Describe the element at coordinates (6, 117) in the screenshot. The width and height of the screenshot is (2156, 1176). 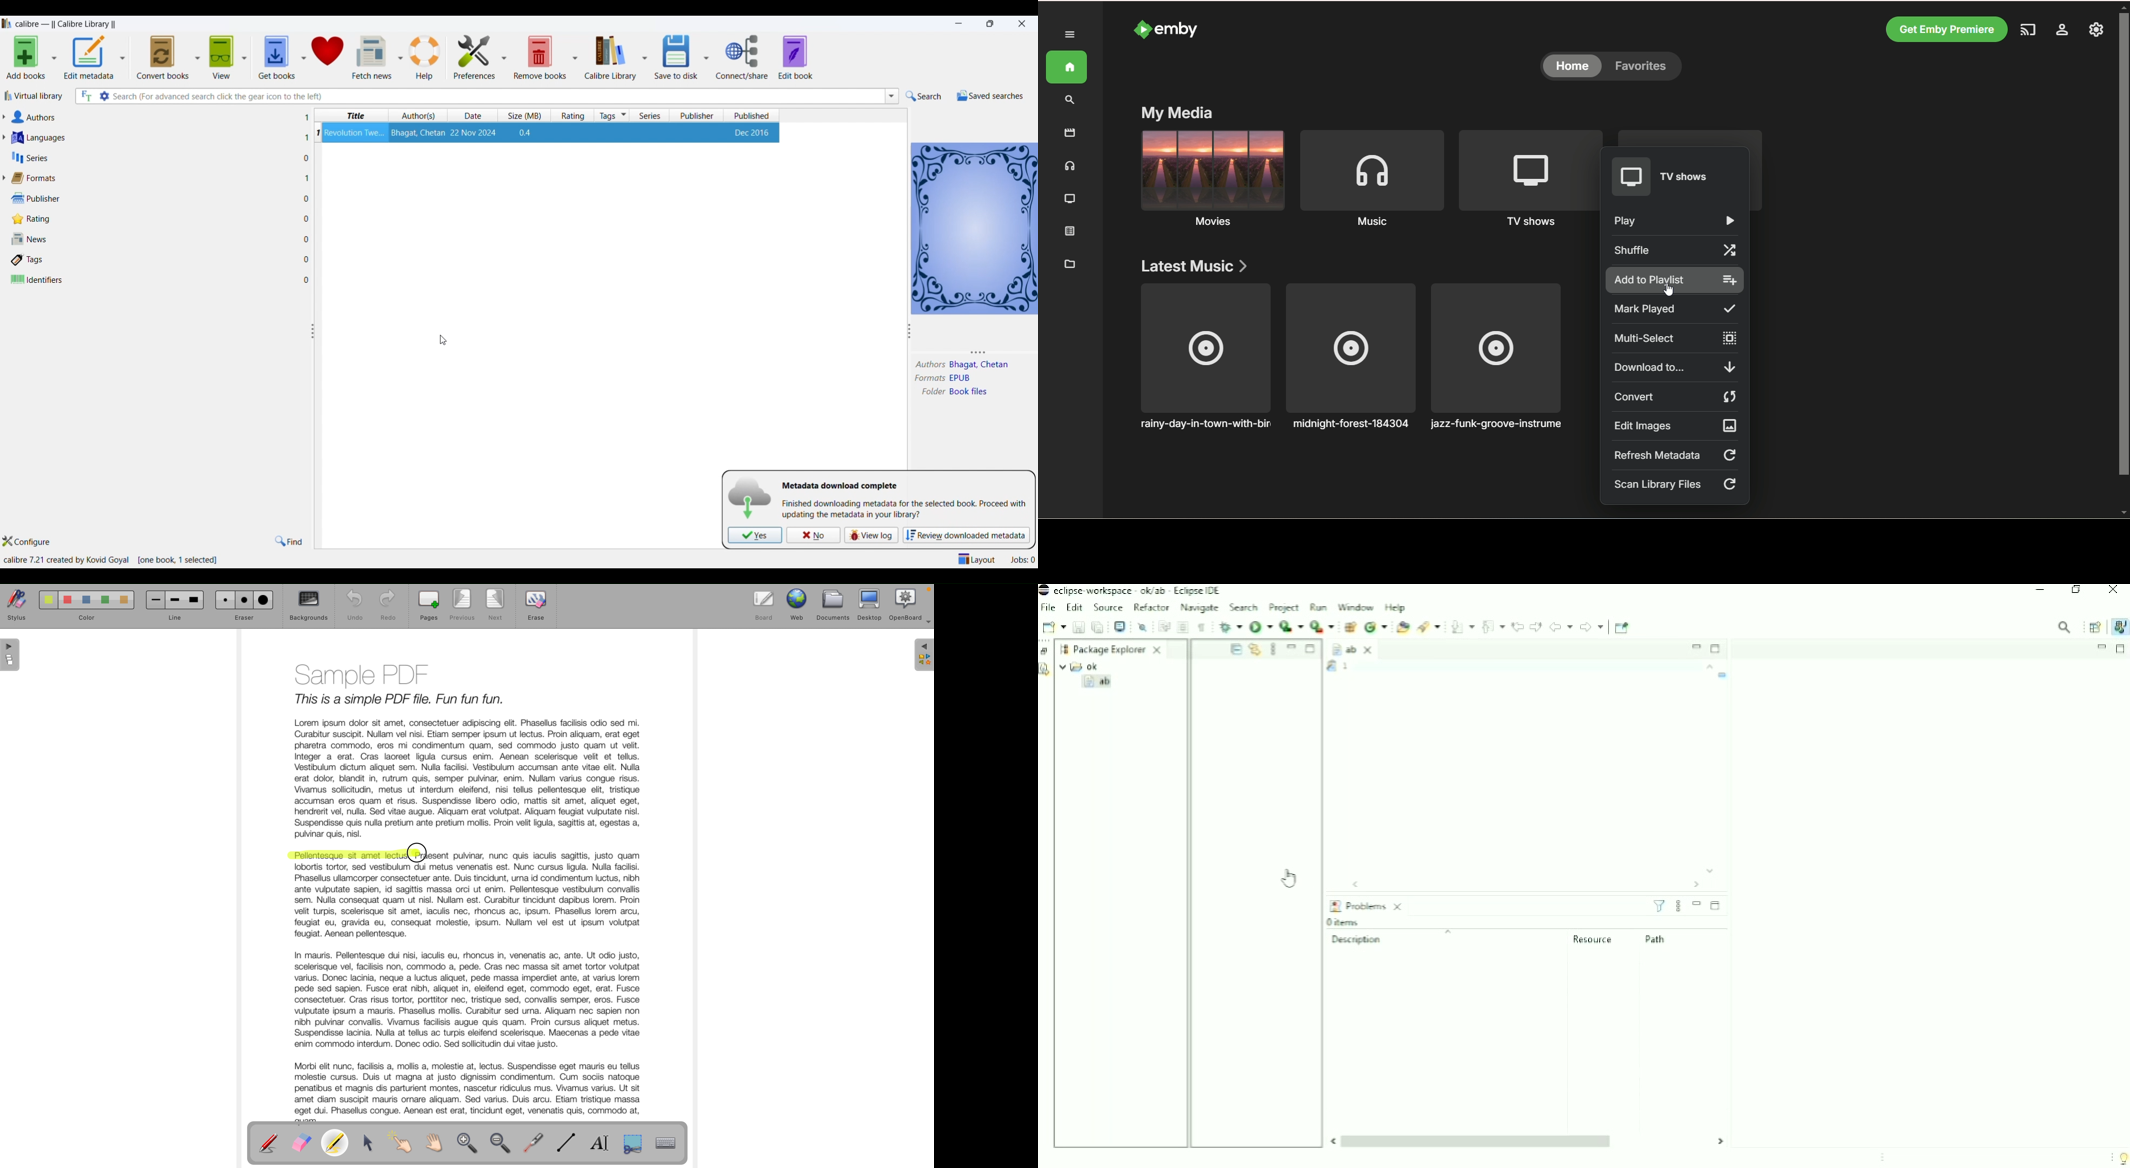
I see `view all authors dropdown button` at that location.